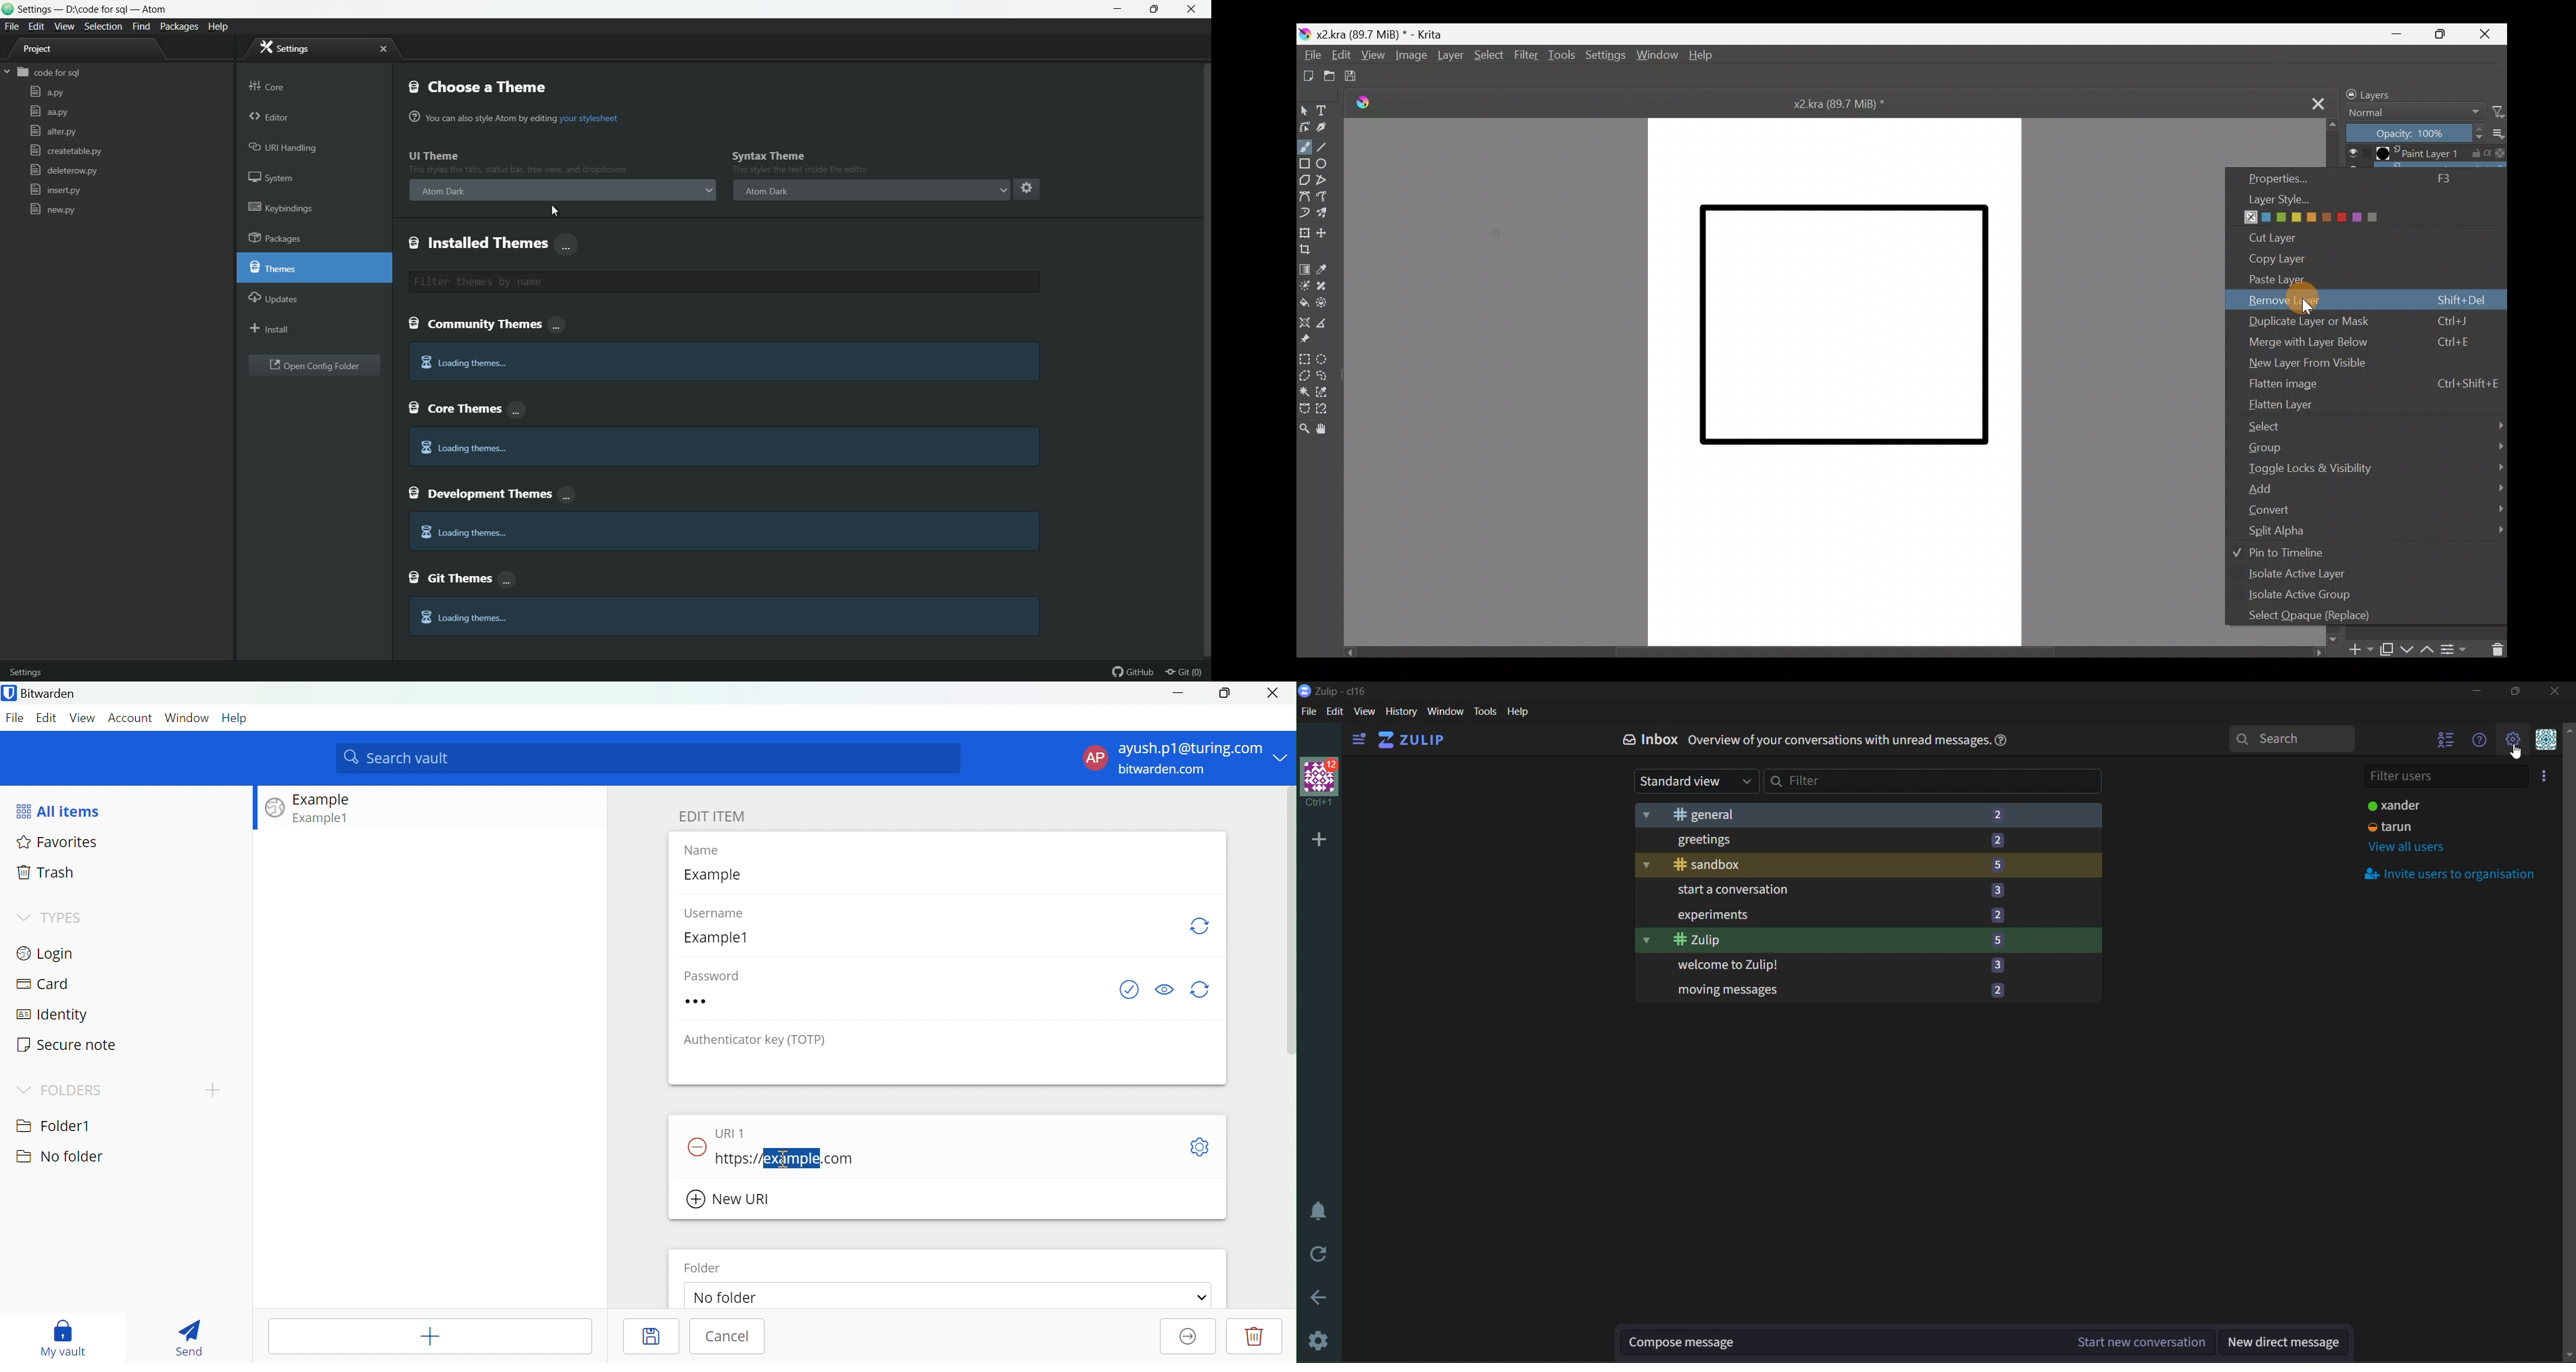 This screenshot has height=1372, width=2576. I want to click on main menu, so click(2515, 742).